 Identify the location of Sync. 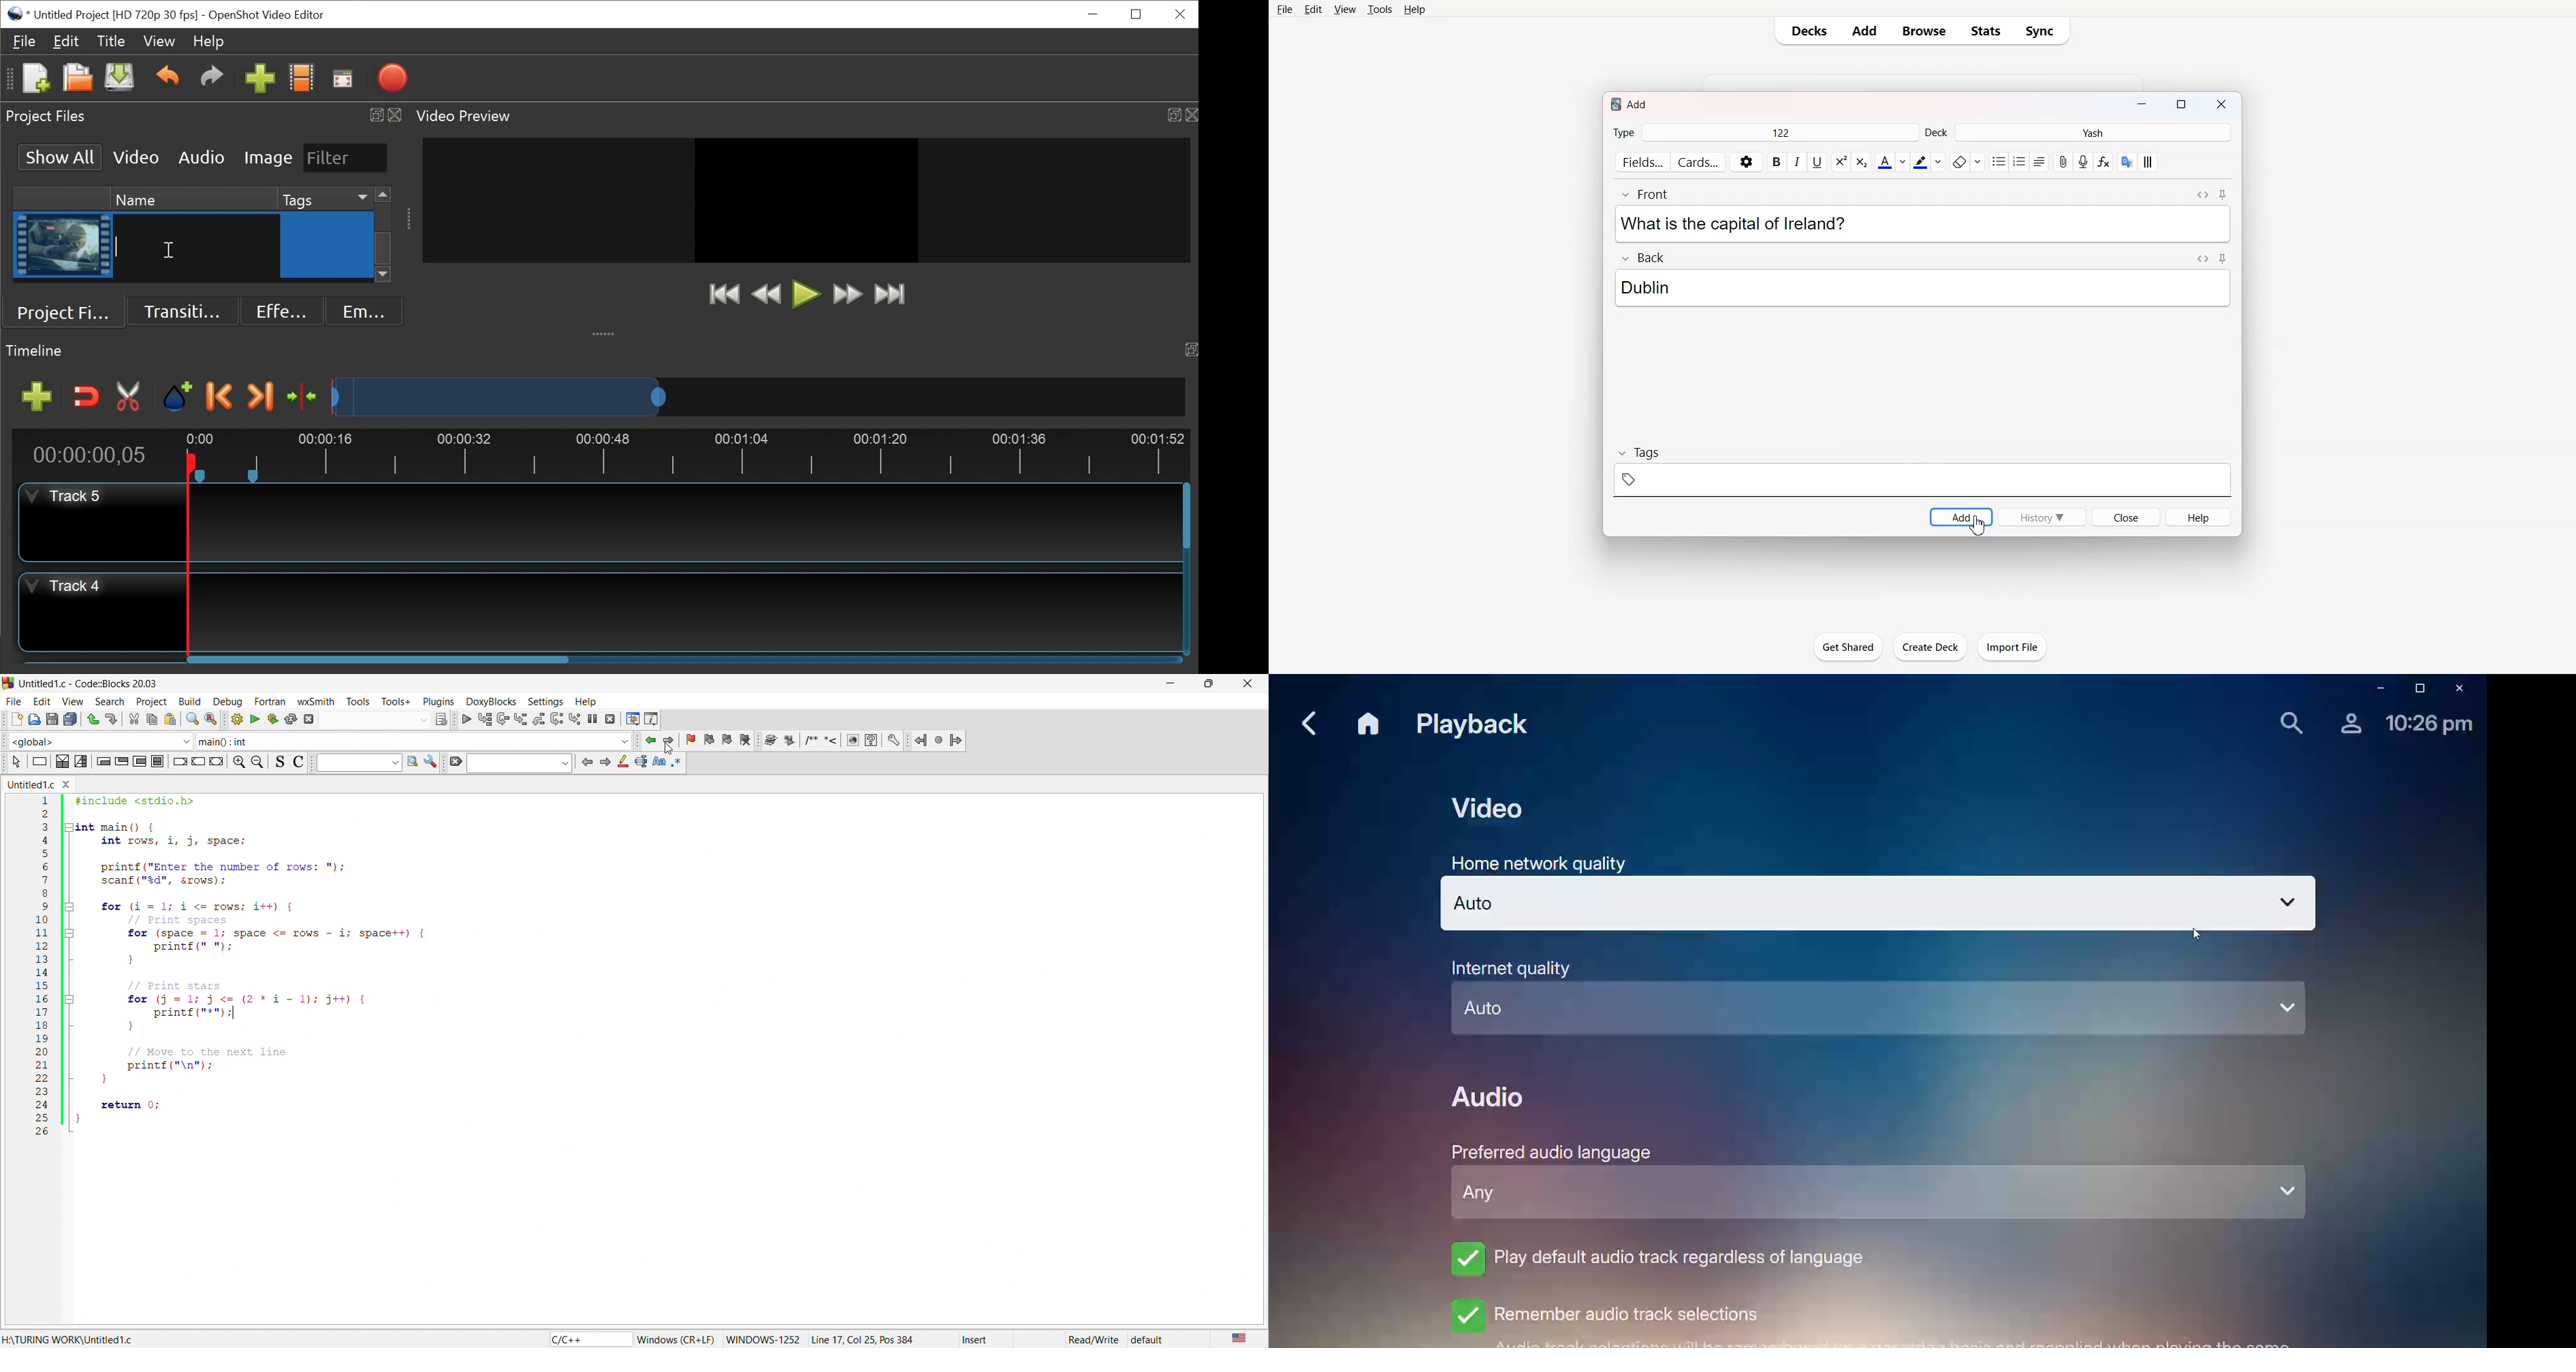
(2044, 31).